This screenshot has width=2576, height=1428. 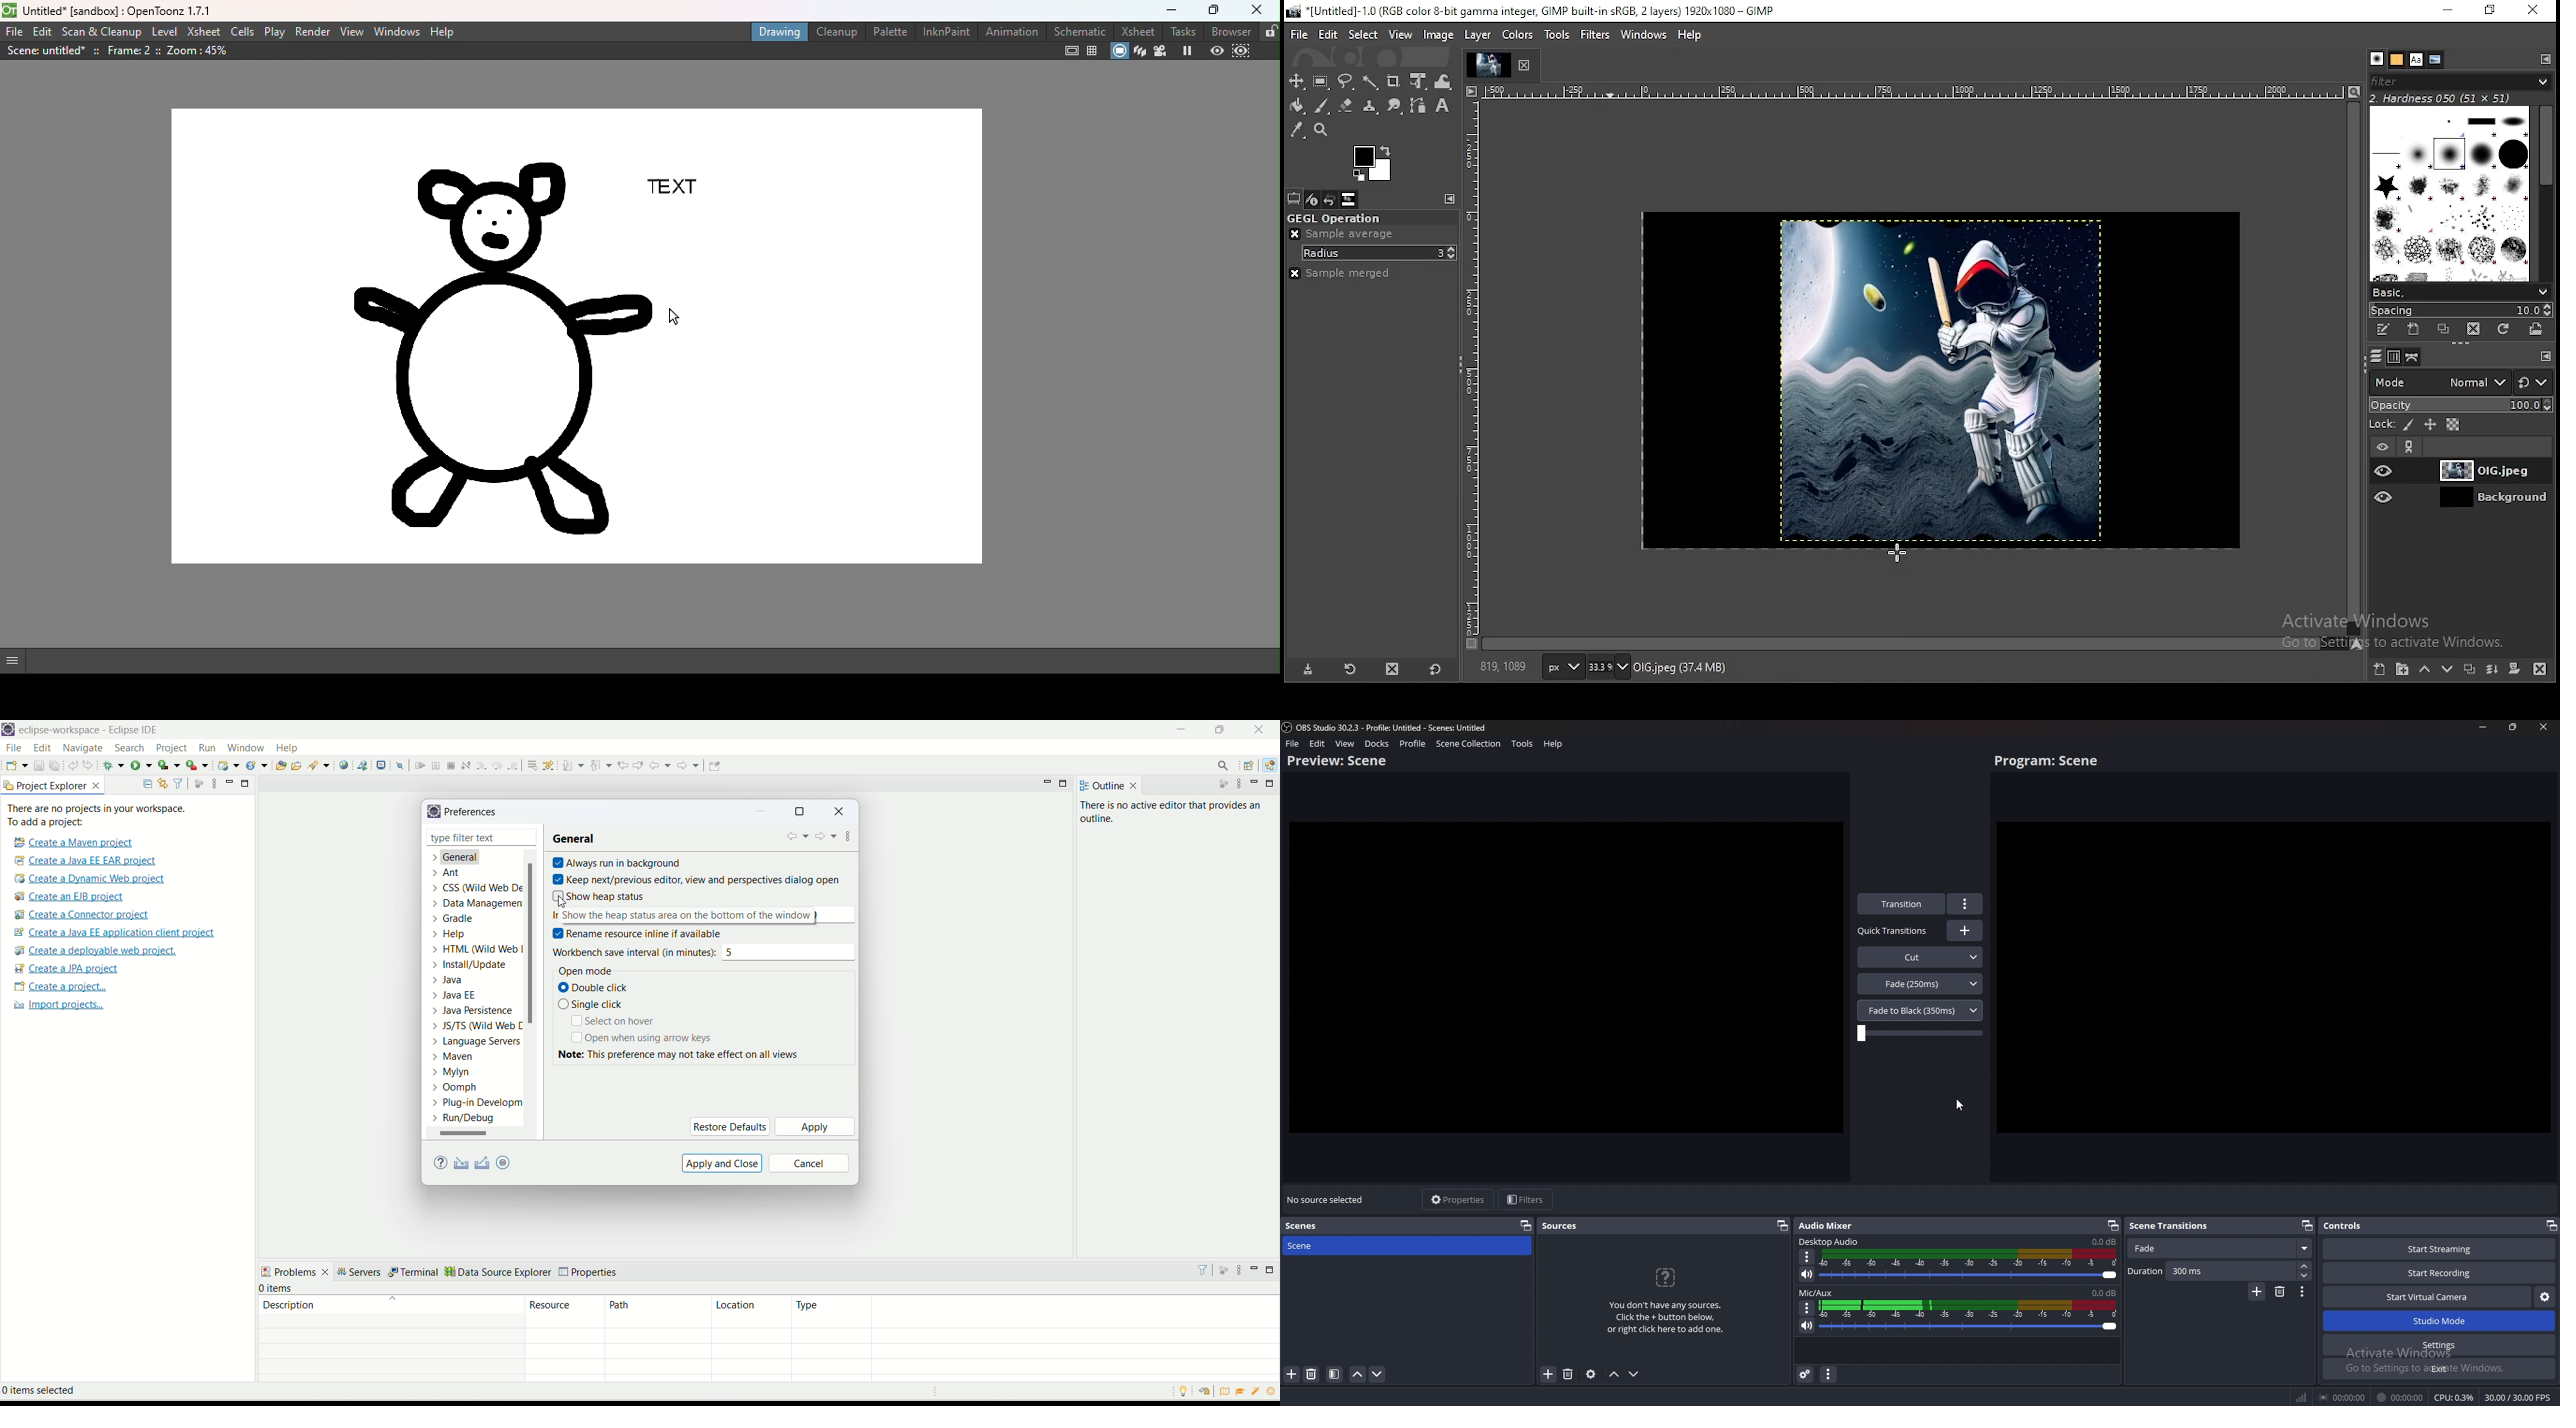 I want to click on filters, so click(x=1527, y=1201).